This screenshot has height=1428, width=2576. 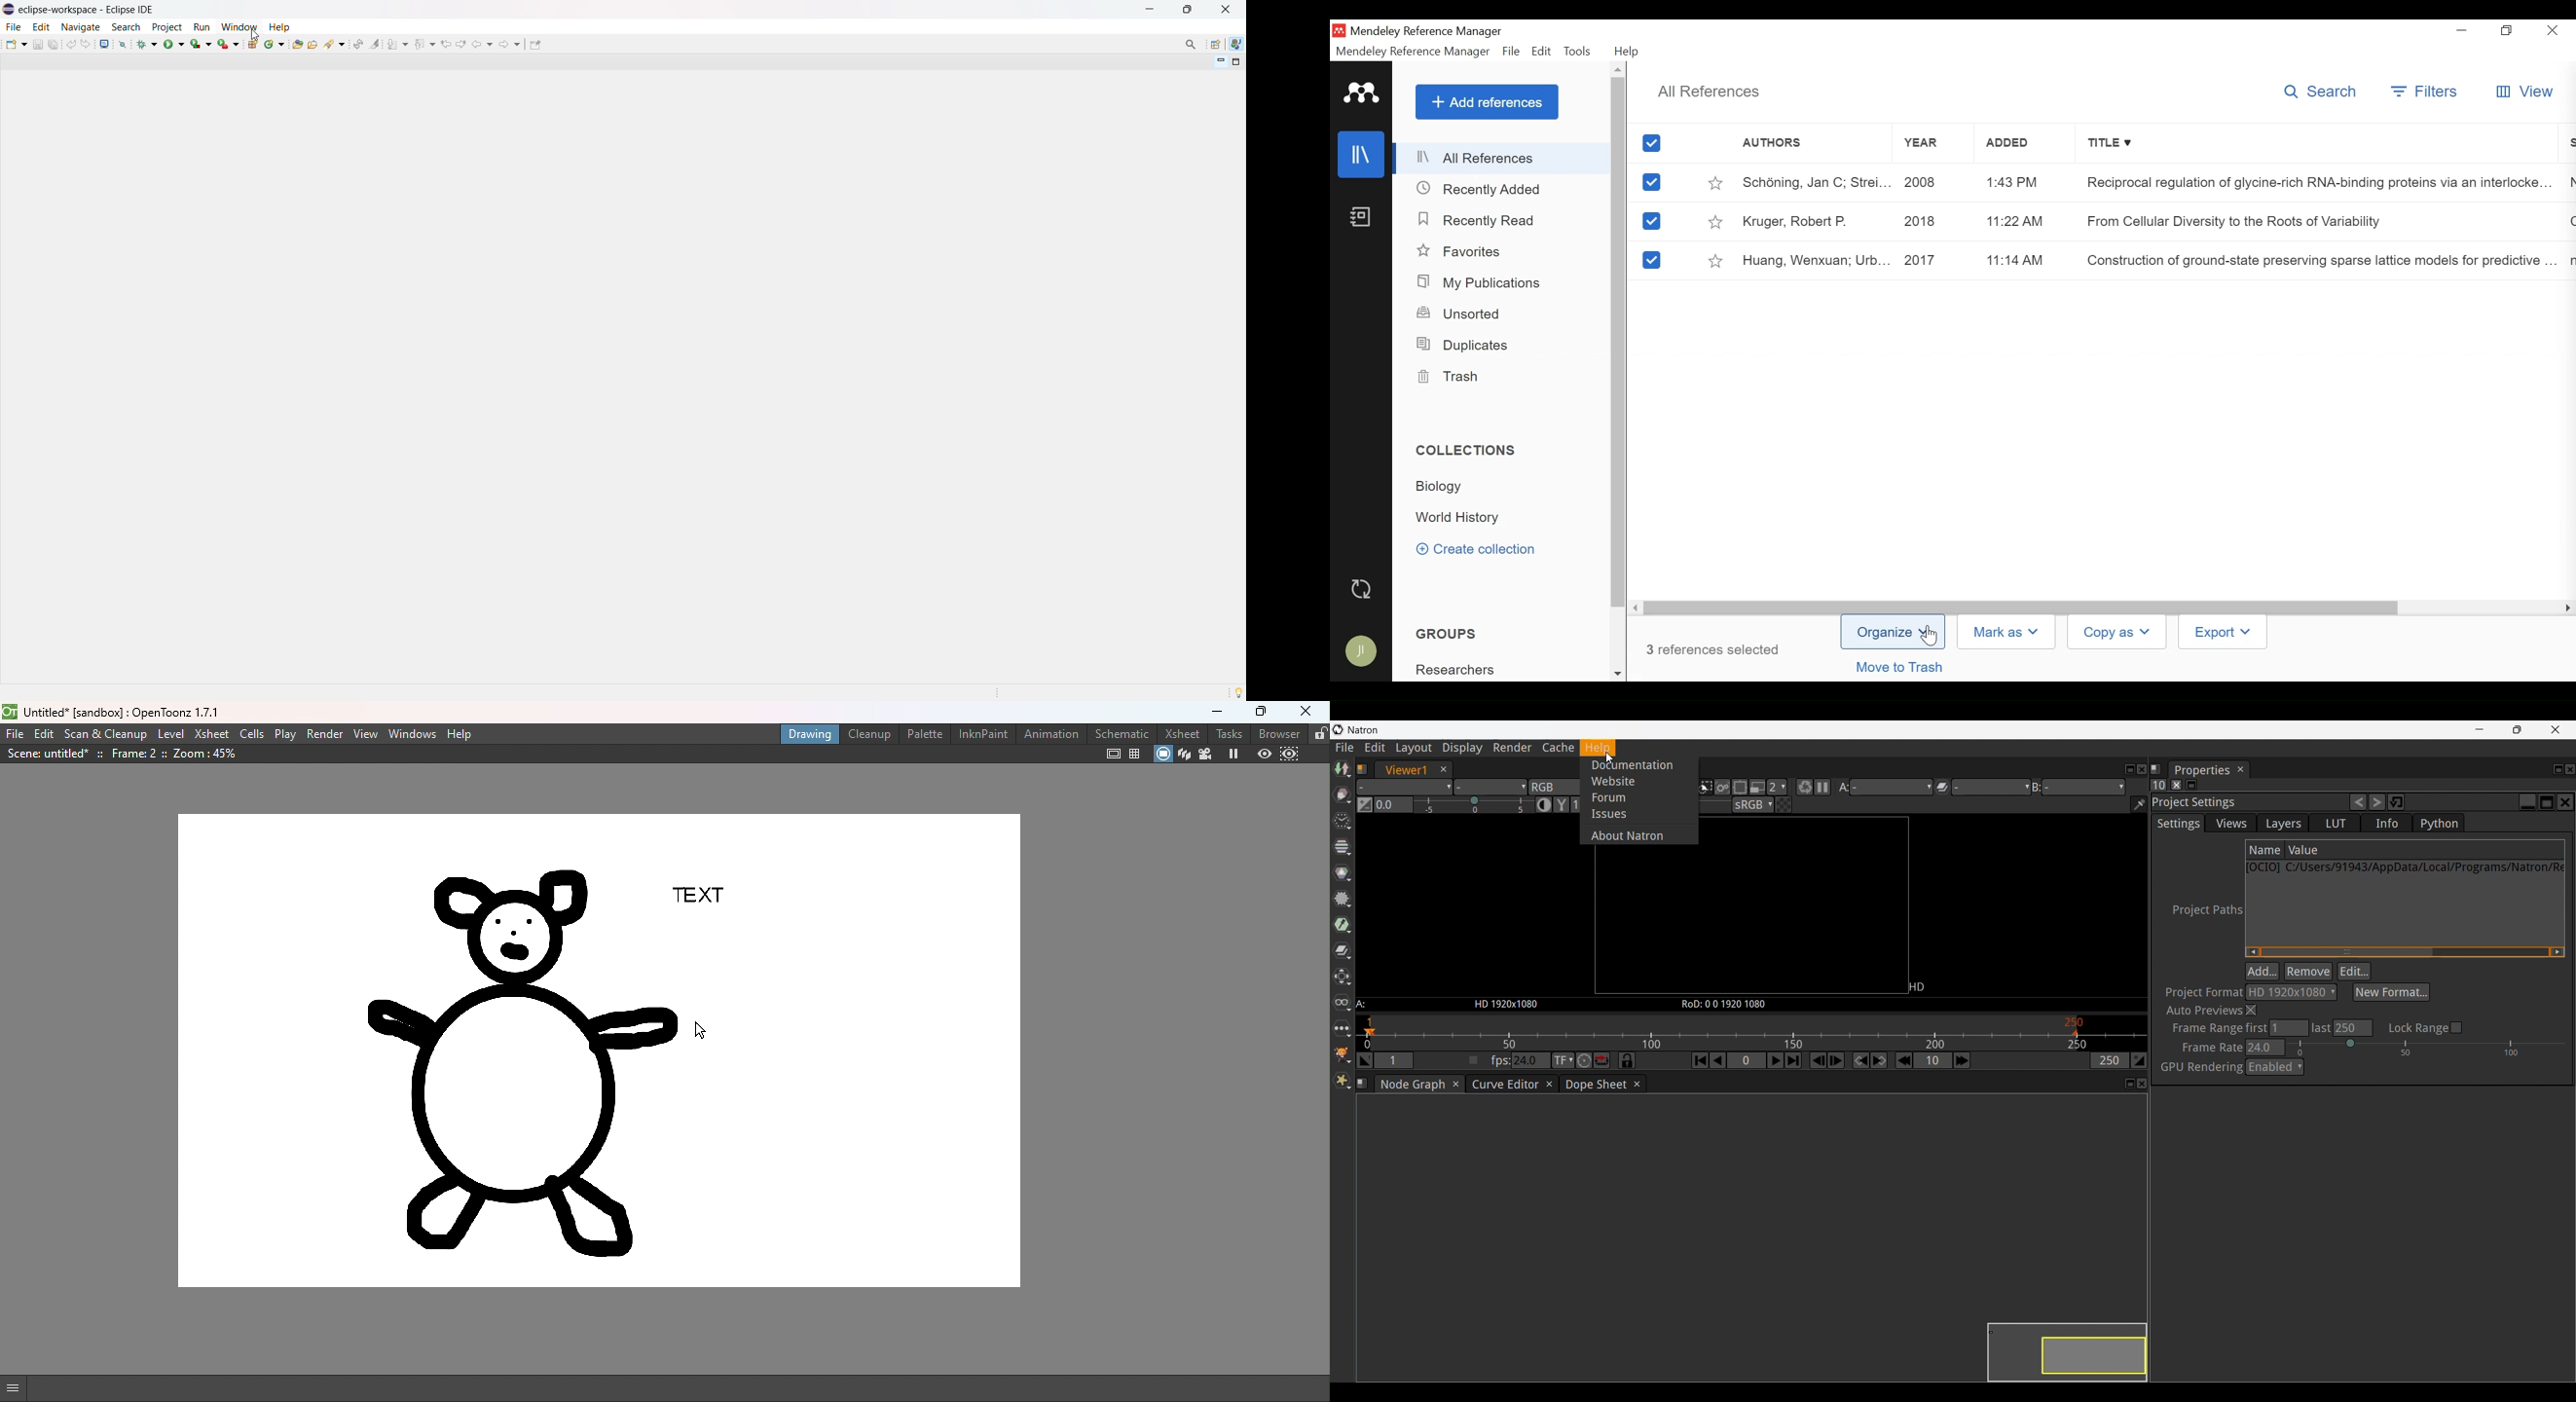 What do you see at coordinates (2313, 181) in the screenshot?
I see `Journal title` at bounding box center [2313, 181].